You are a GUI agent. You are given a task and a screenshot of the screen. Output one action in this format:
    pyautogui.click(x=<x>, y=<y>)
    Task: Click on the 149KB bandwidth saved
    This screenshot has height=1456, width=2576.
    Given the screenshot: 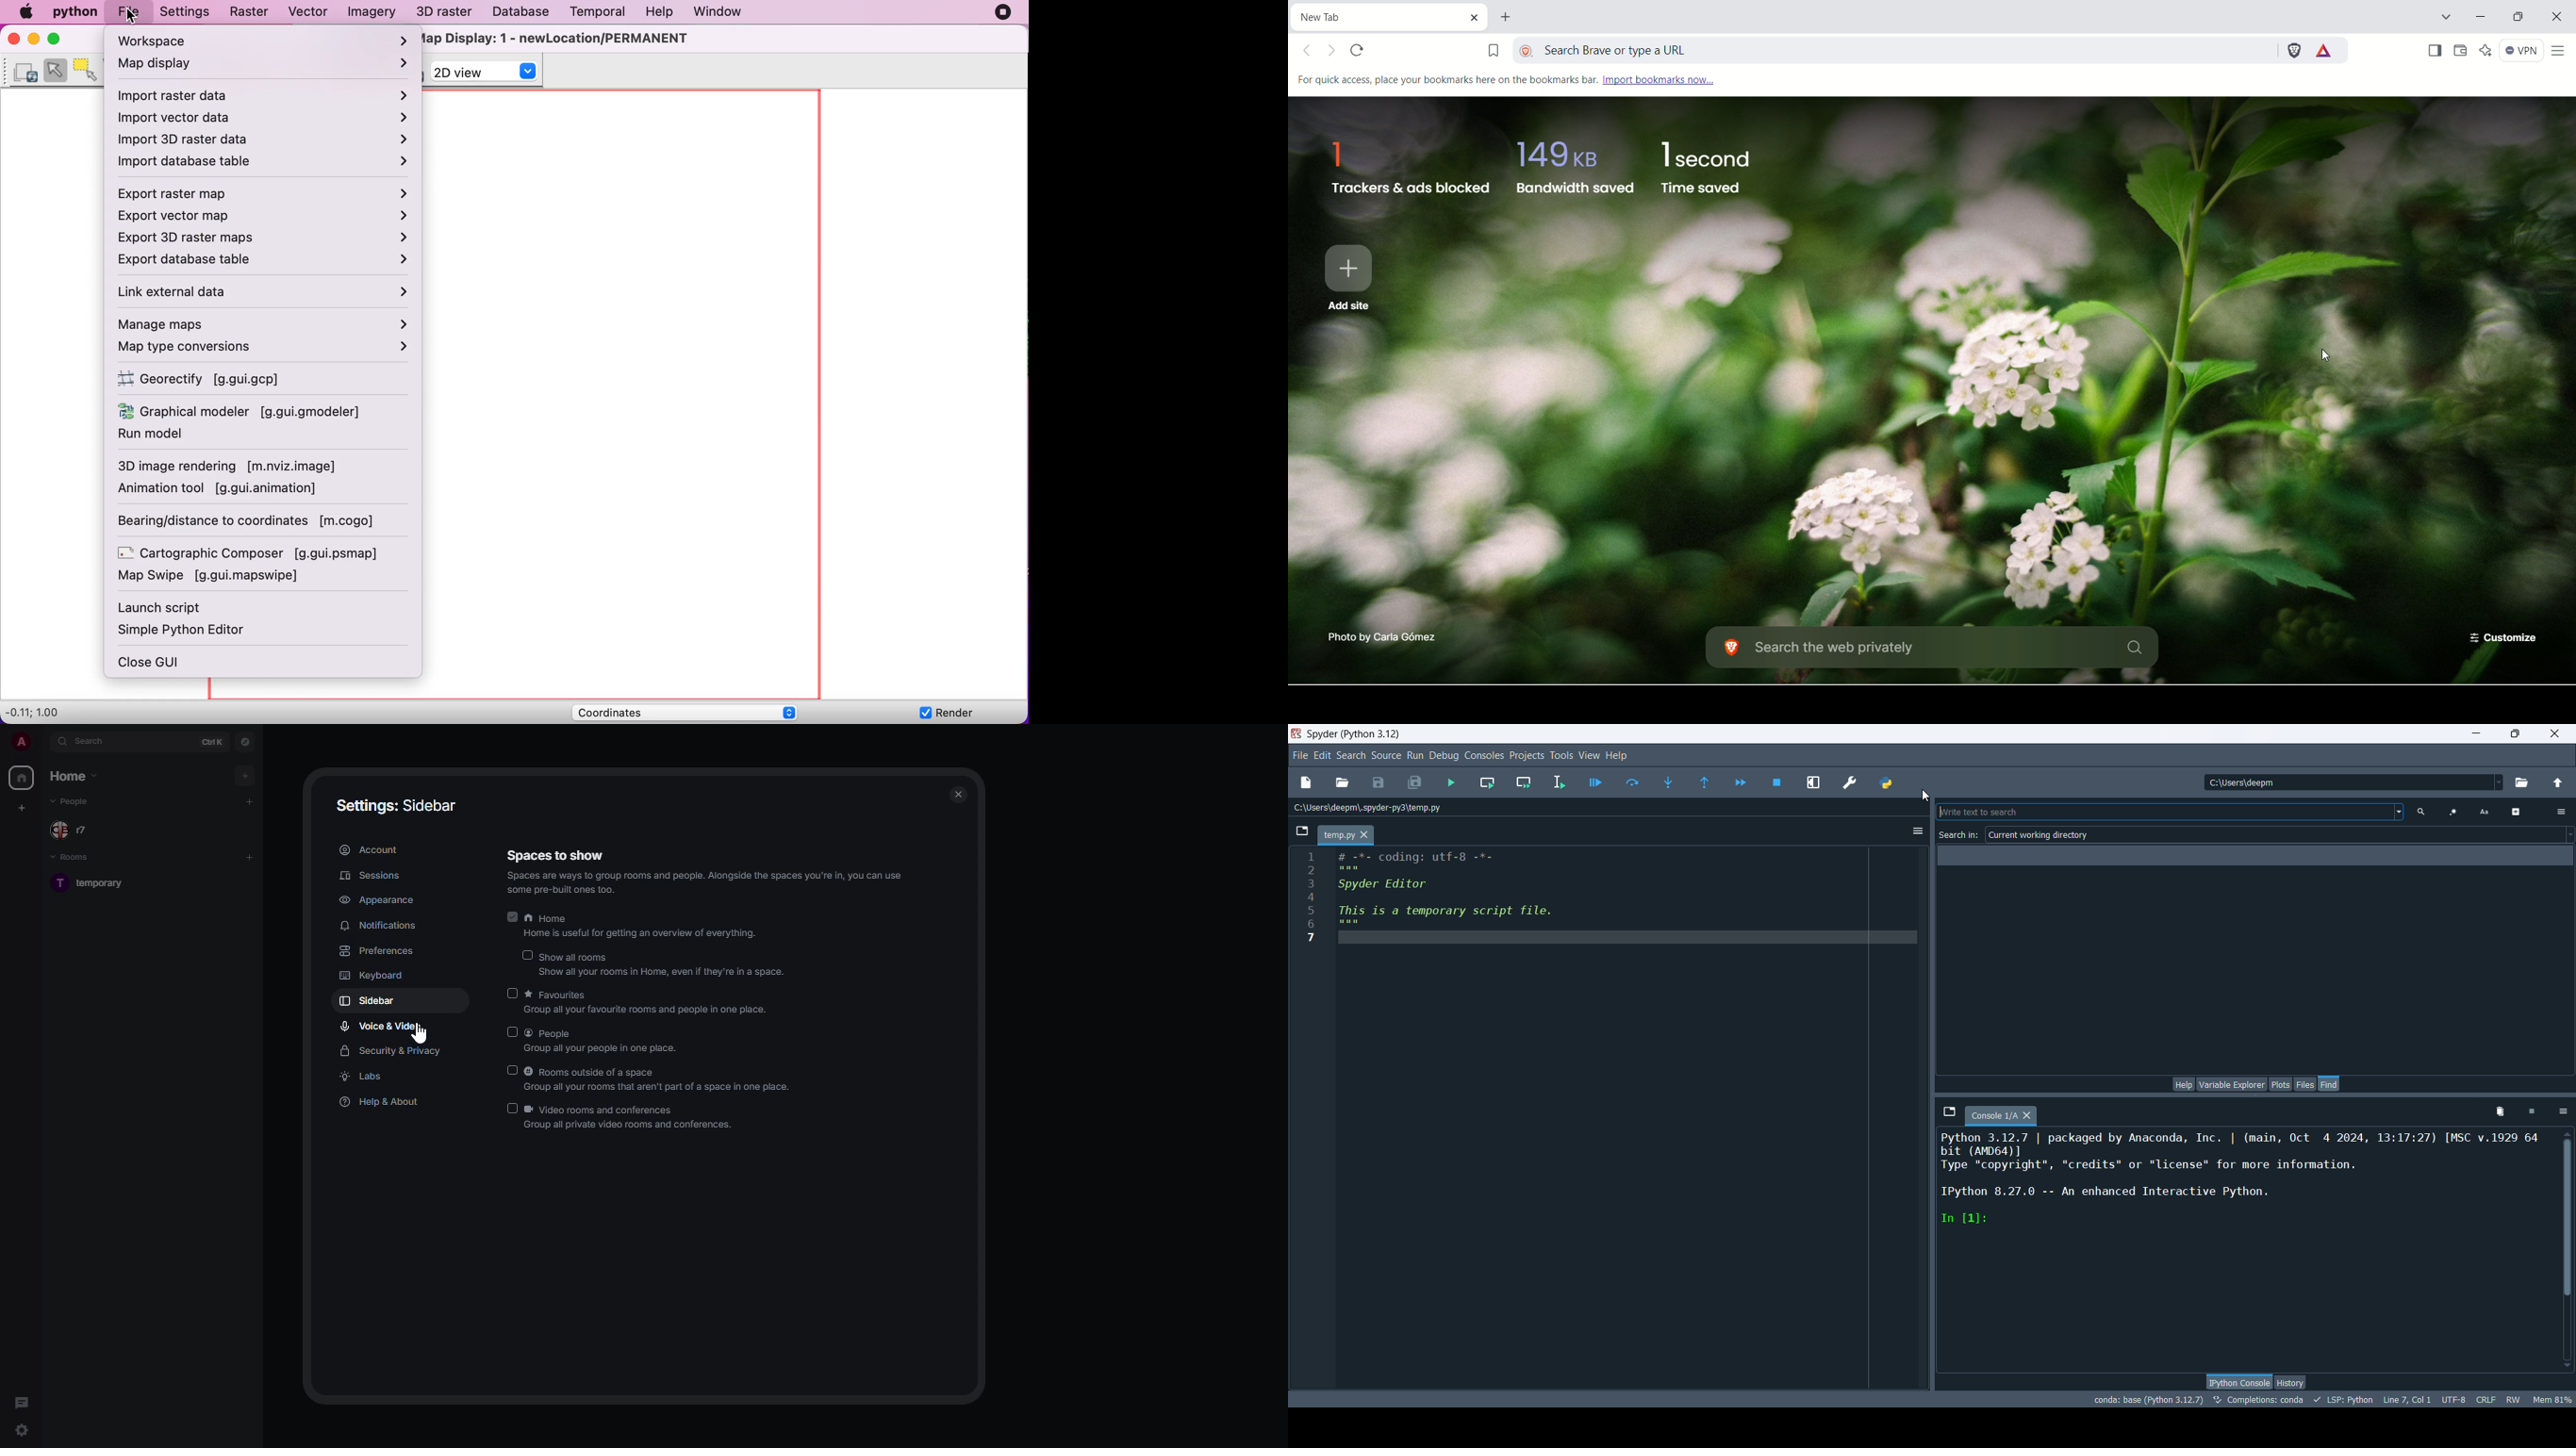 What is the action you would take?
    pyautogui.click(x=1575, y=168)
    